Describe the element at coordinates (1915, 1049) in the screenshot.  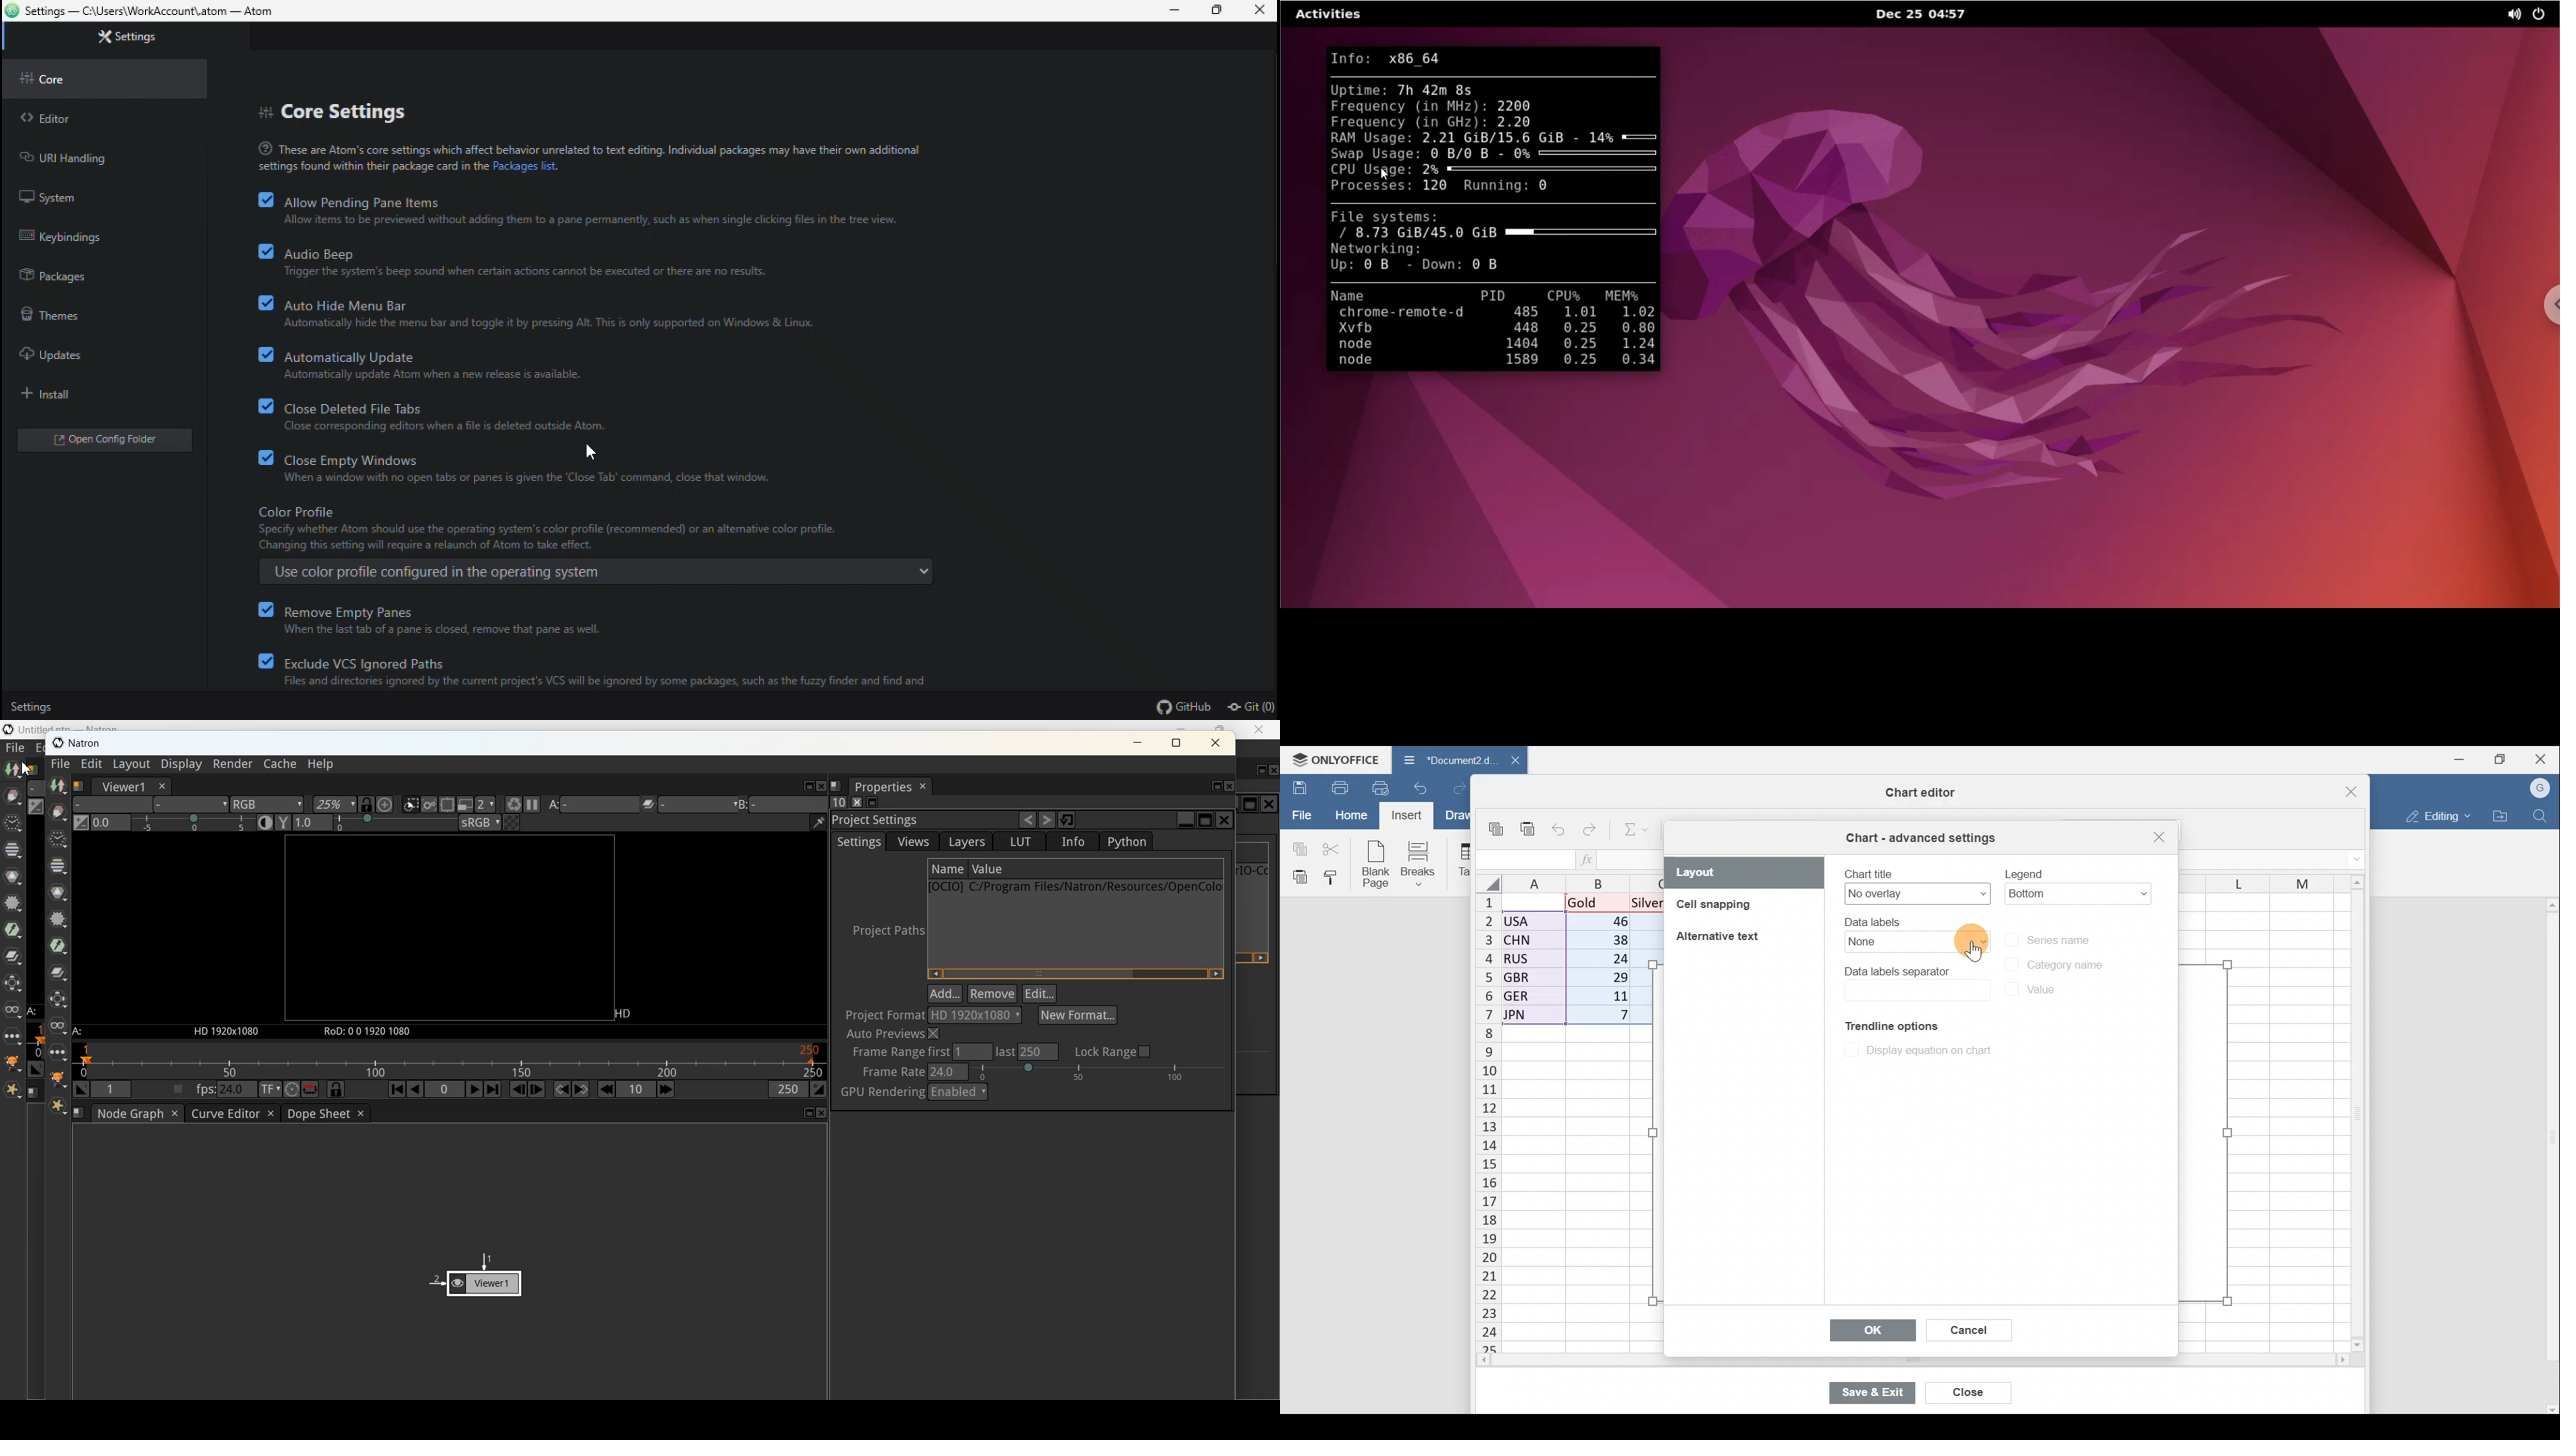
I see `Display equation on chart` at that location.